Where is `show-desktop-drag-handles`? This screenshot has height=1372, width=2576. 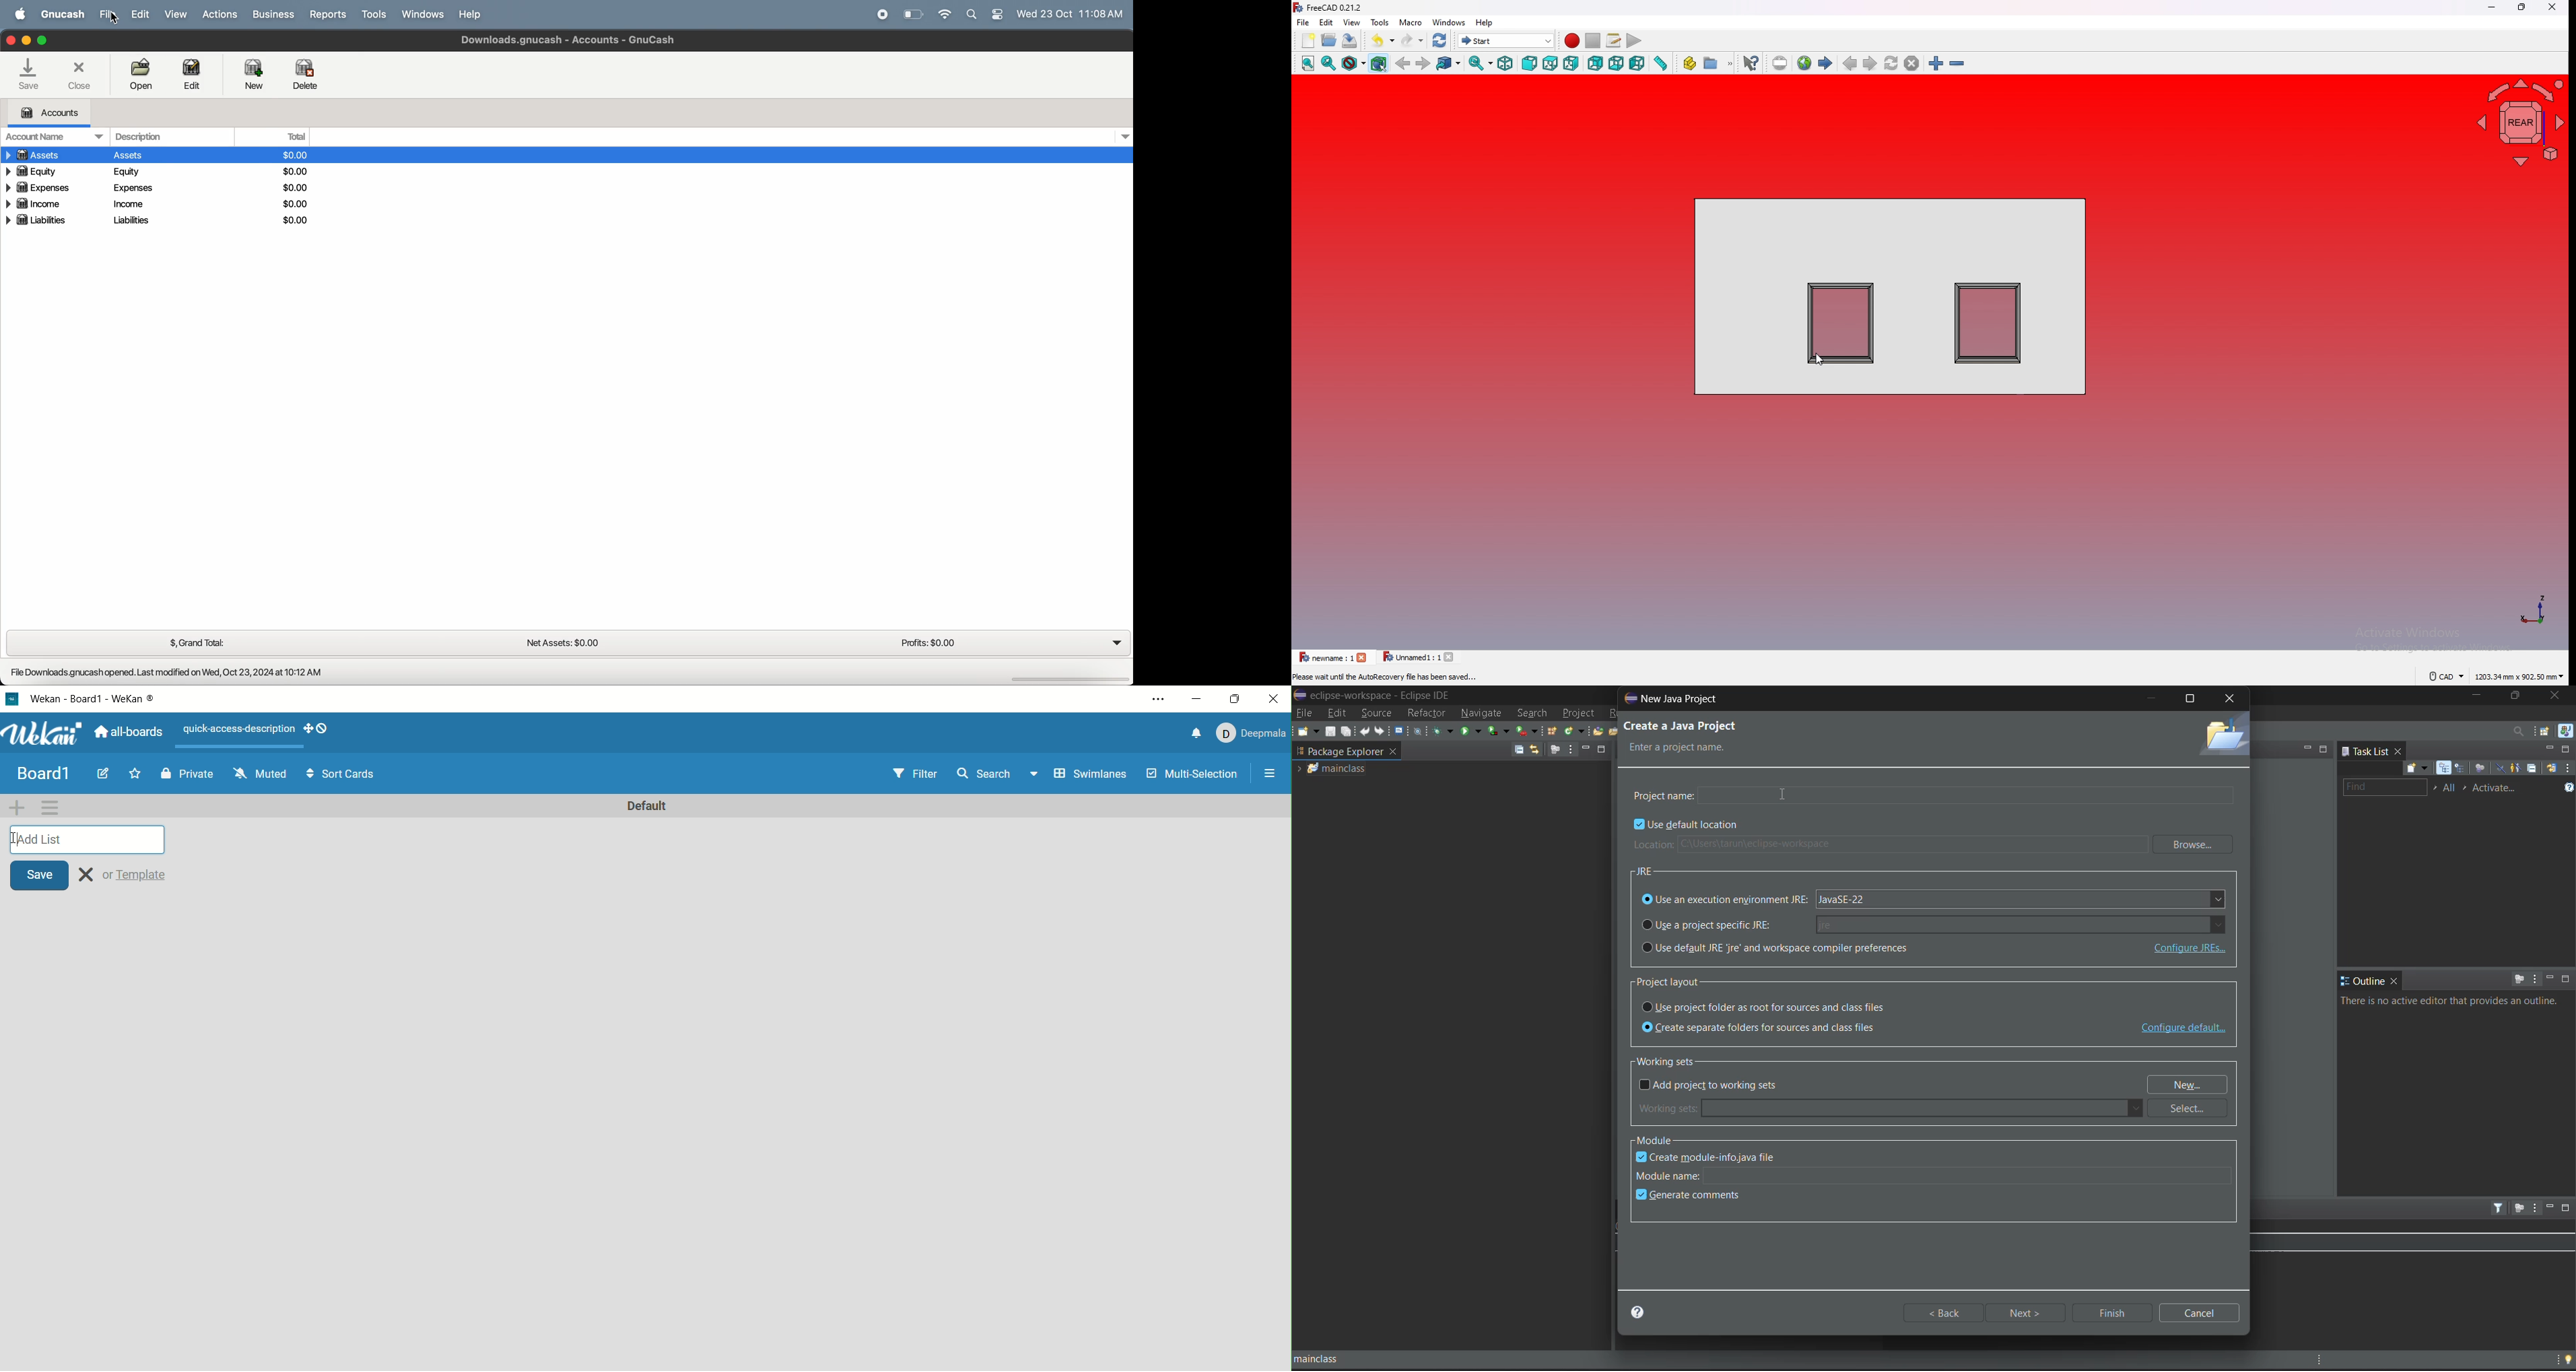
show-desktop-drag-handles is located at coordinates (308, 729).